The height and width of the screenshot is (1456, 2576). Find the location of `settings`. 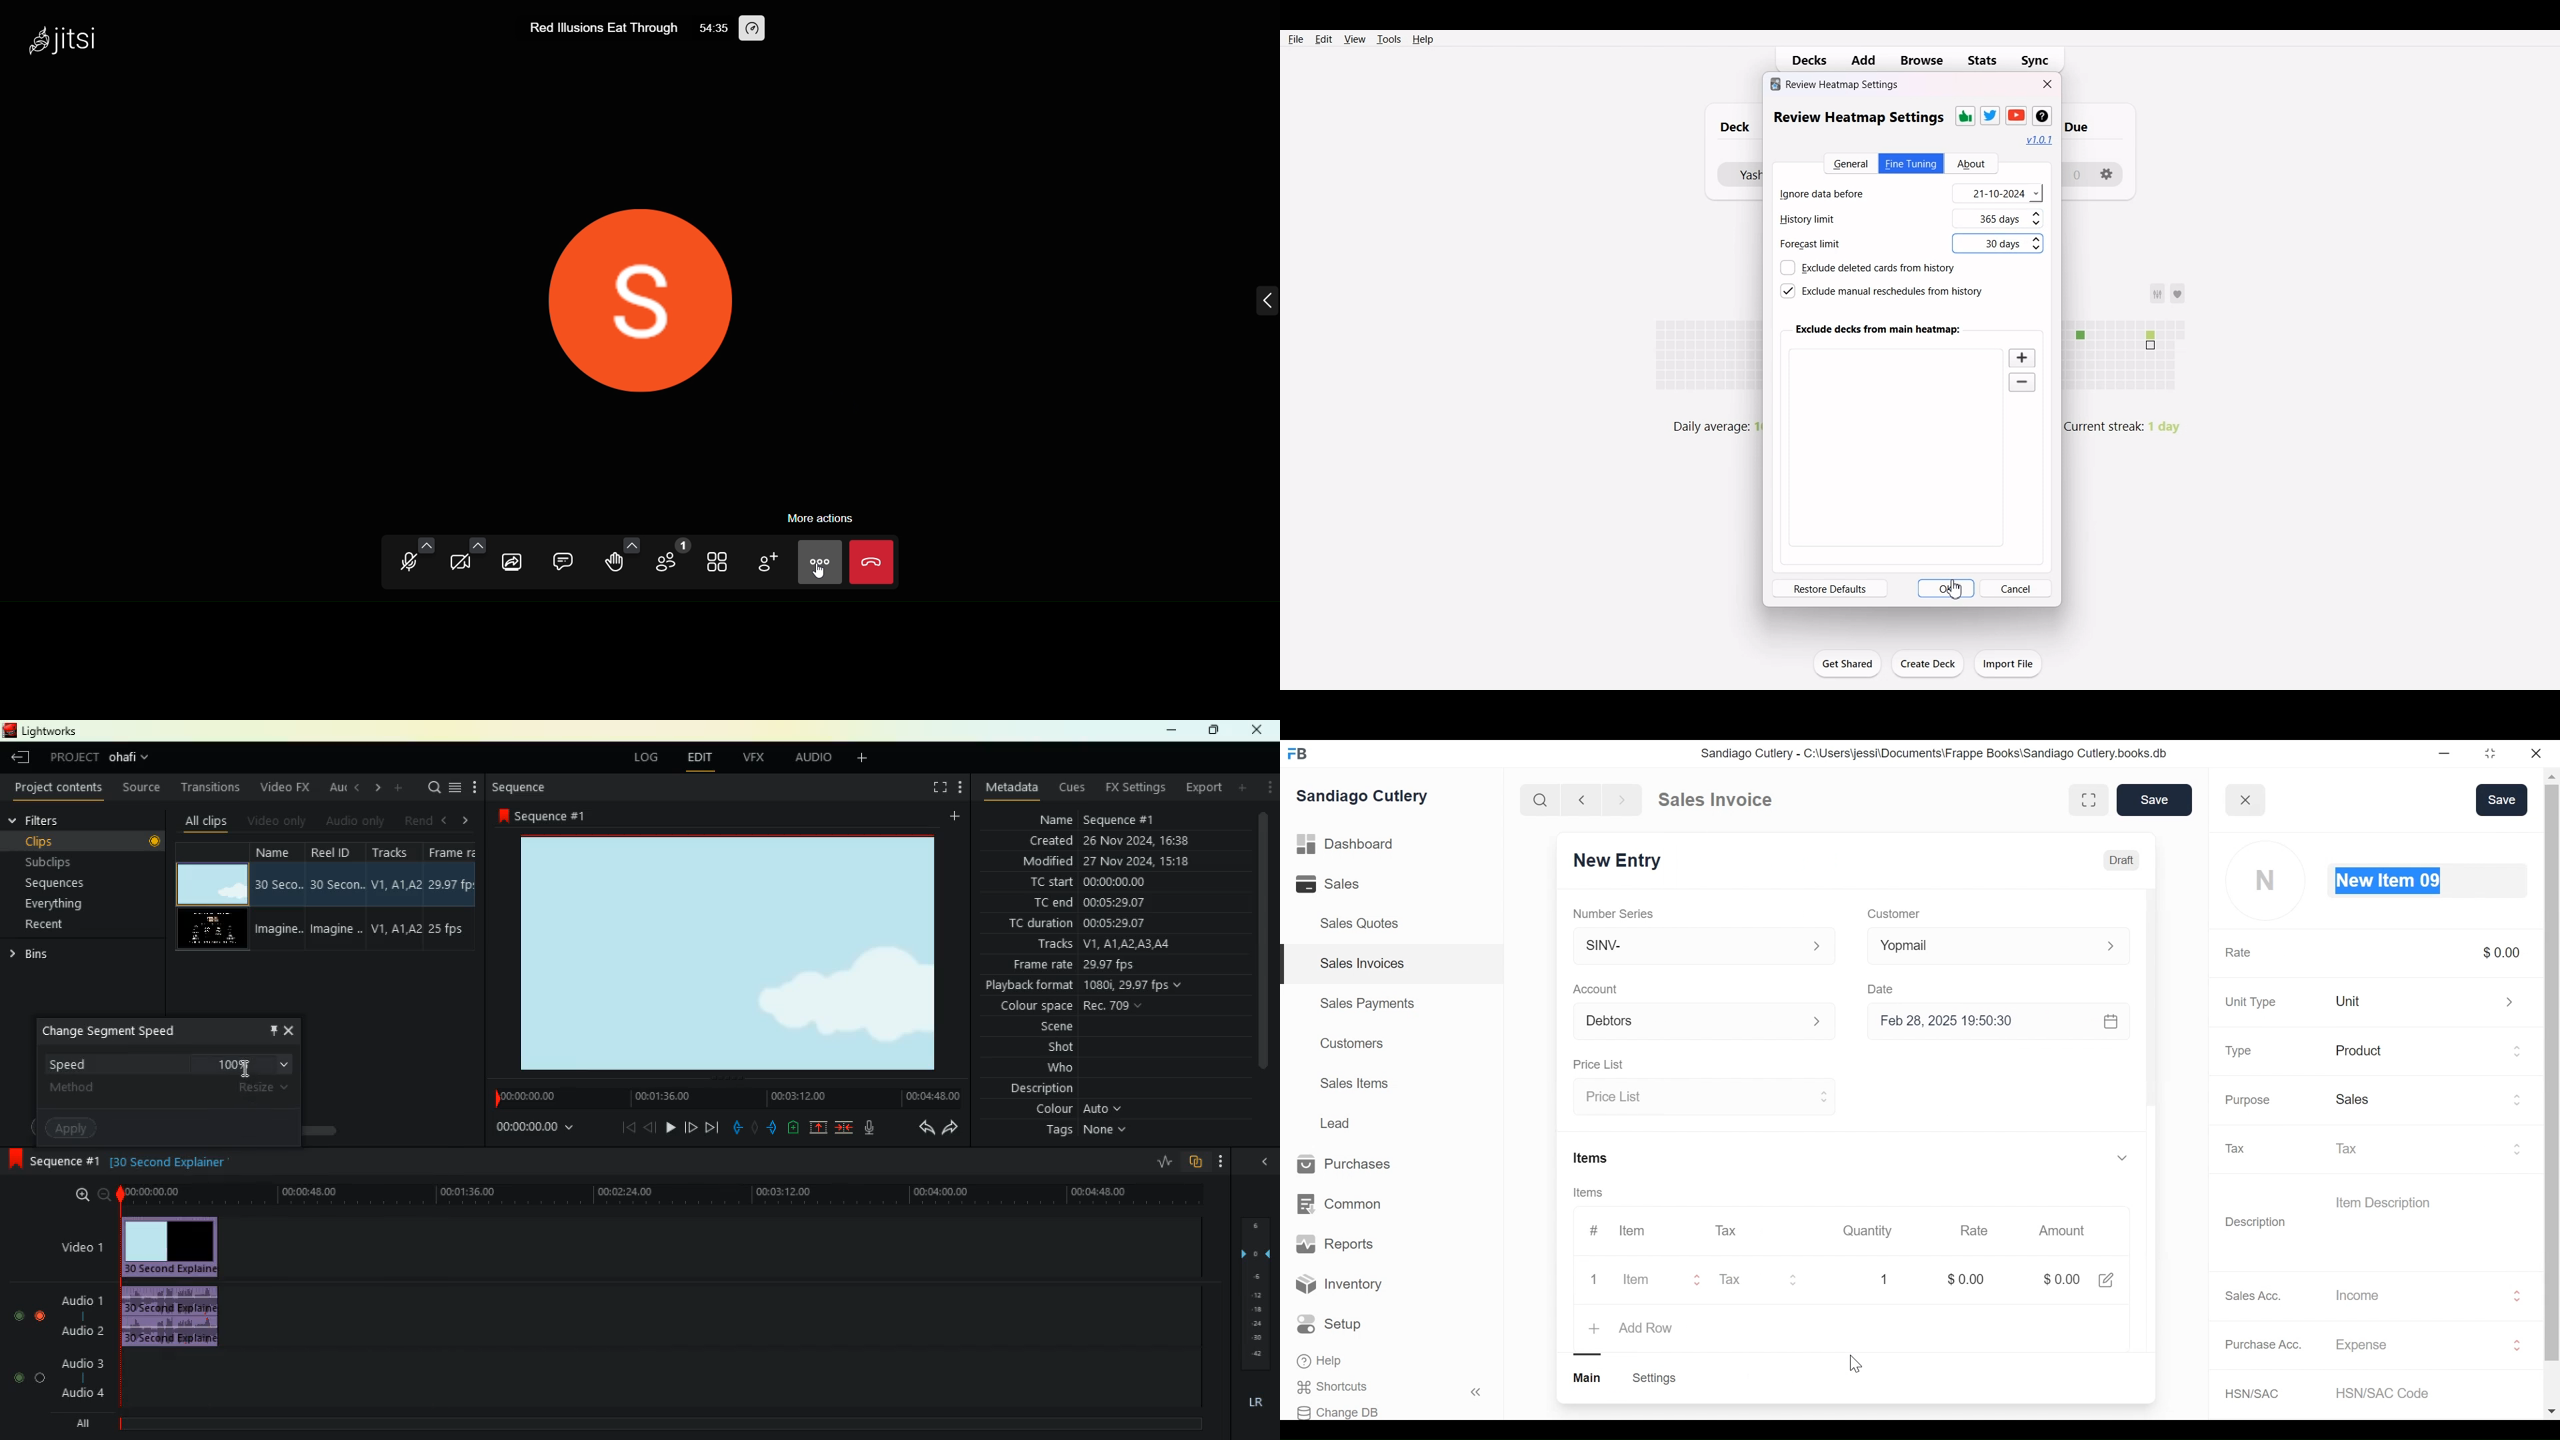

settings is located at coordinates (2108, 169).